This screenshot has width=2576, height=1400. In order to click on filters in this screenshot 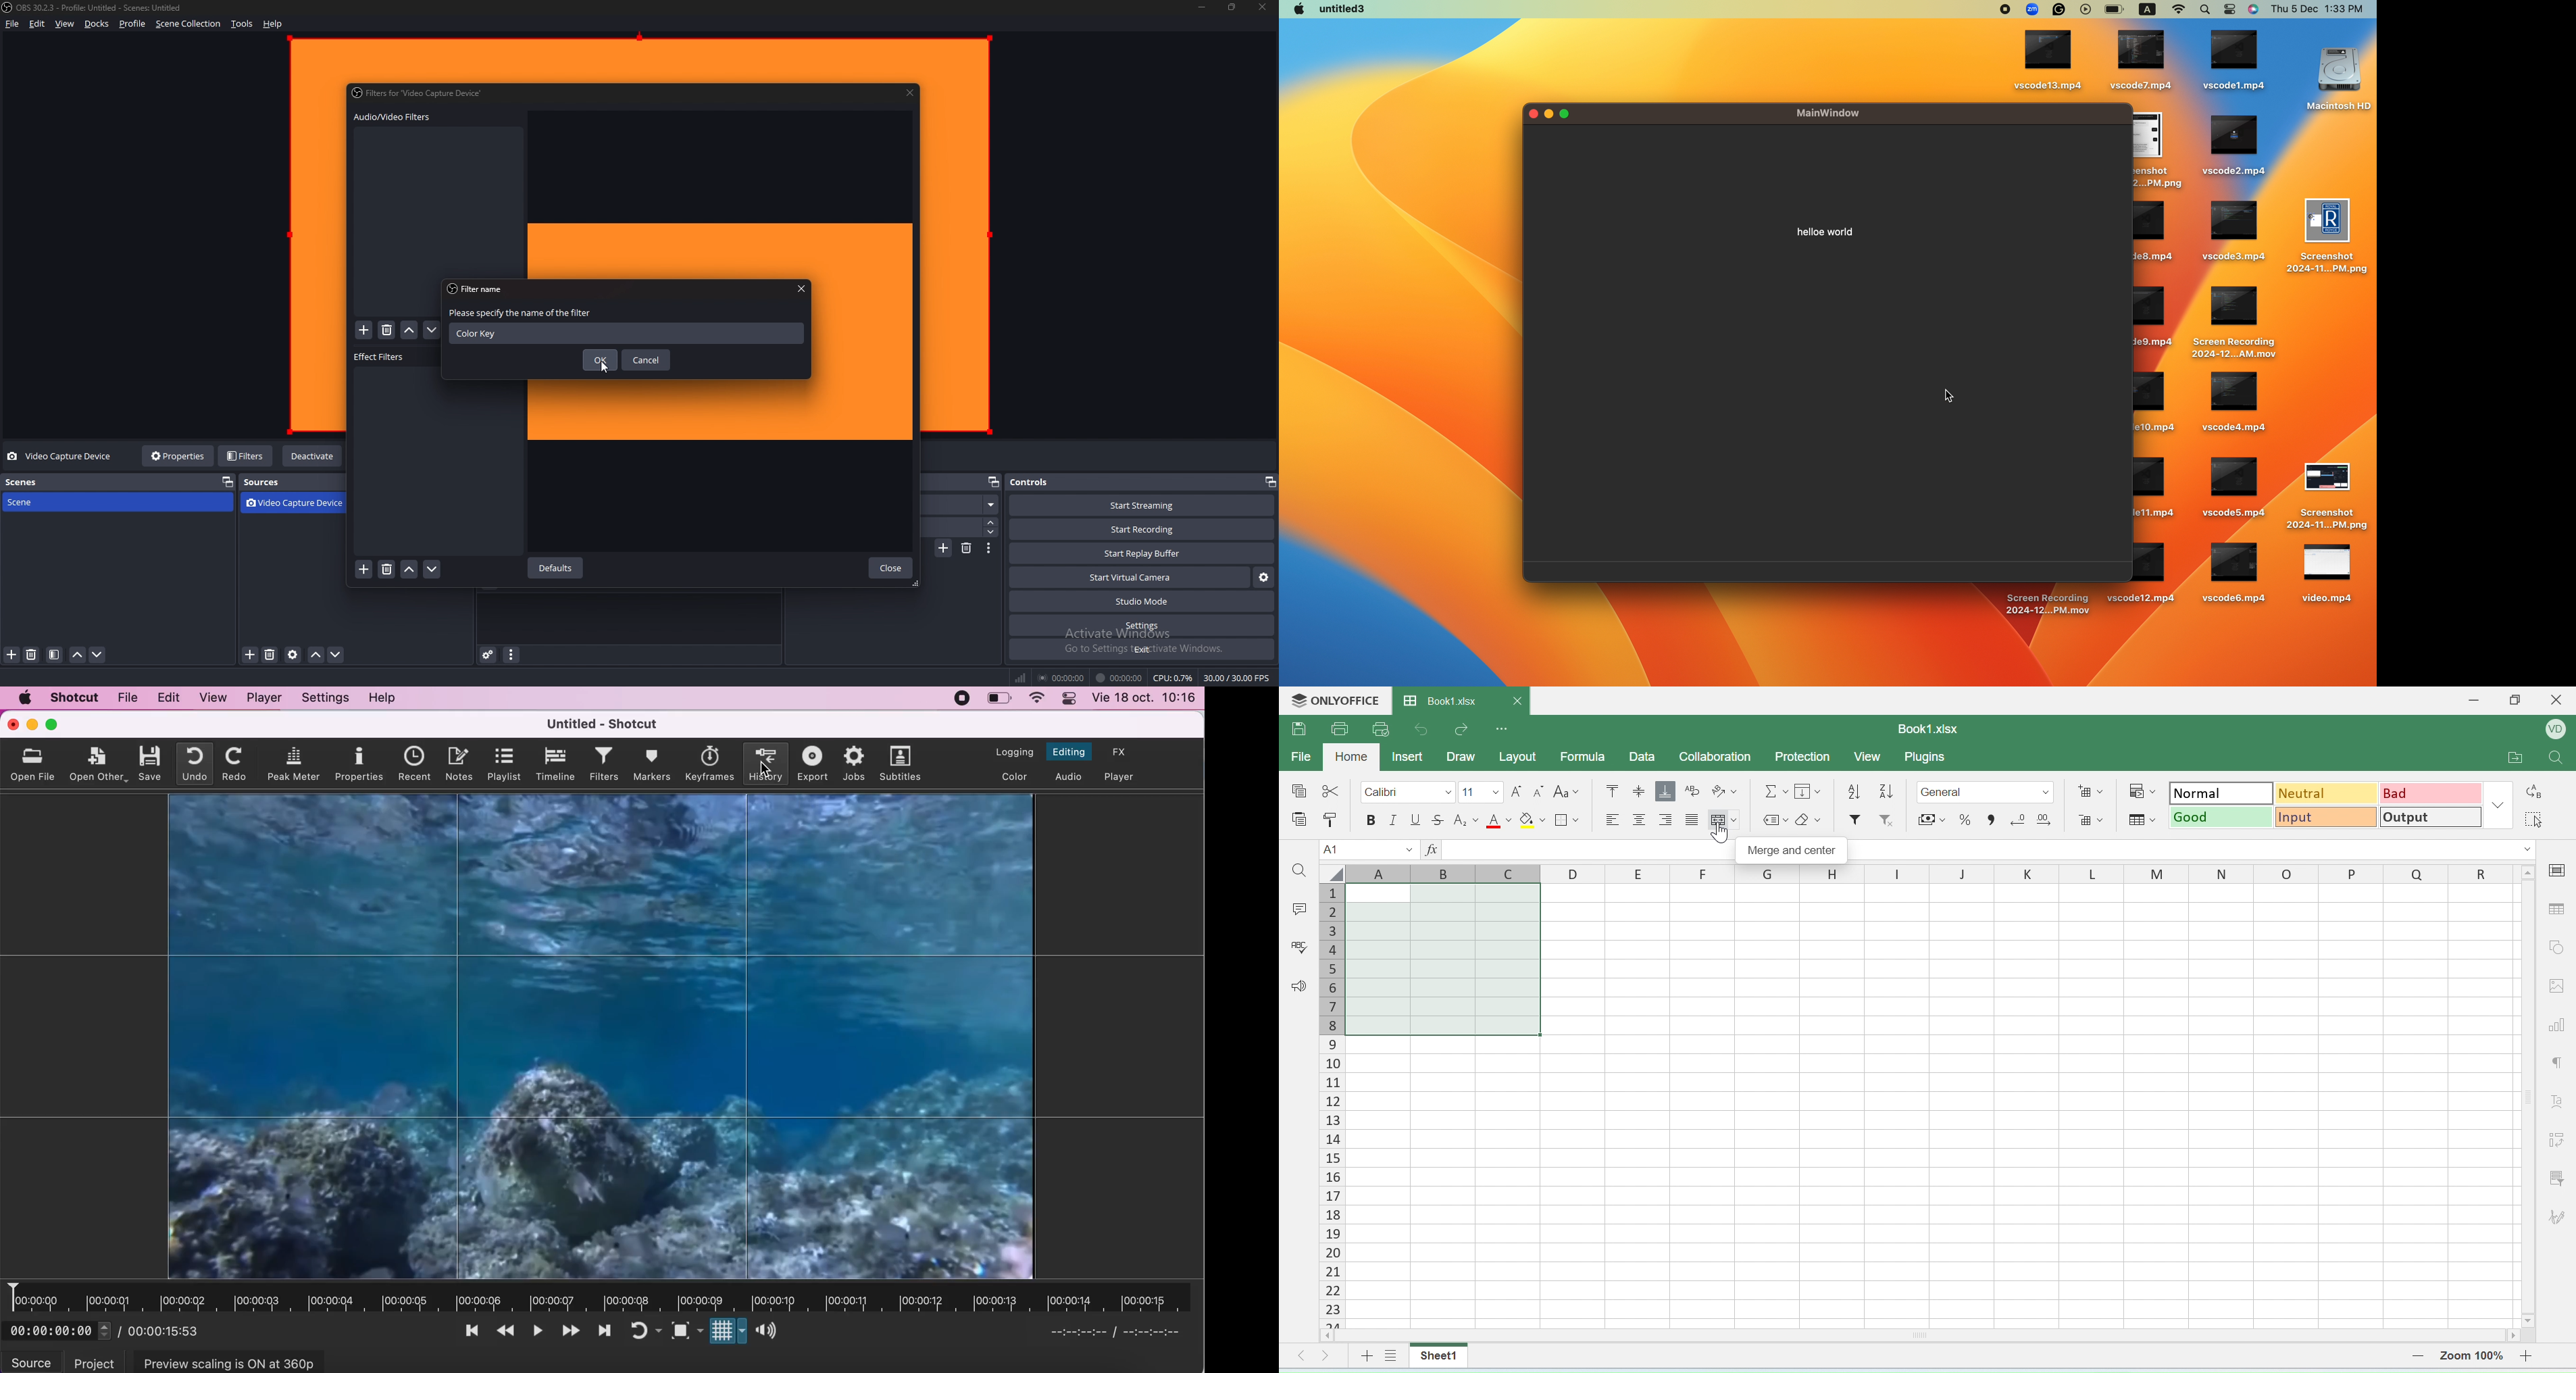, I will do `click(602, 763)`.